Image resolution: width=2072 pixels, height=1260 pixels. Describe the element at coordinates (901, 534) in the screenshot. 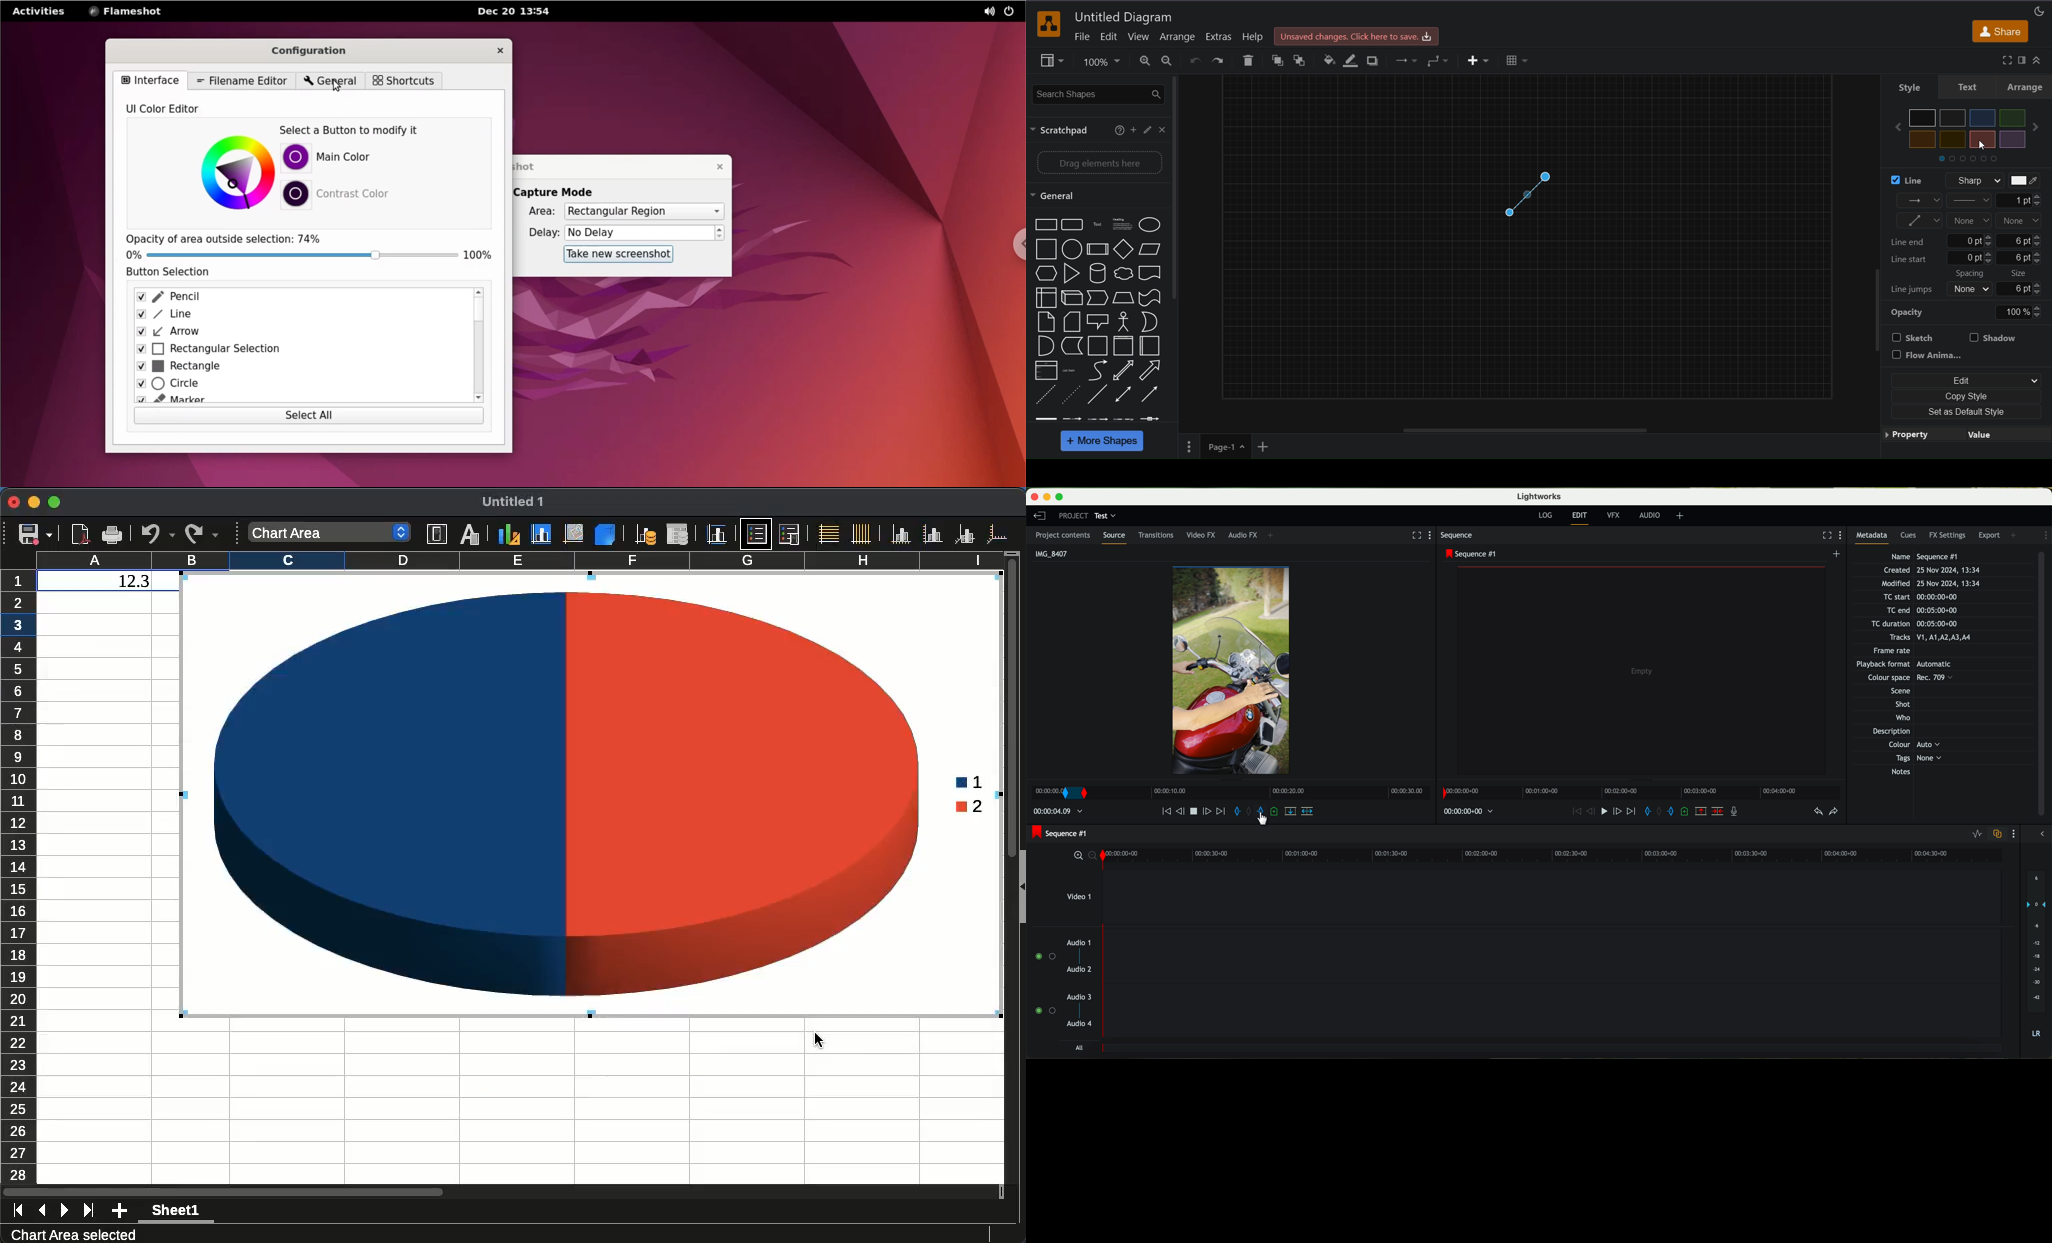

I see `X axis` at that location.